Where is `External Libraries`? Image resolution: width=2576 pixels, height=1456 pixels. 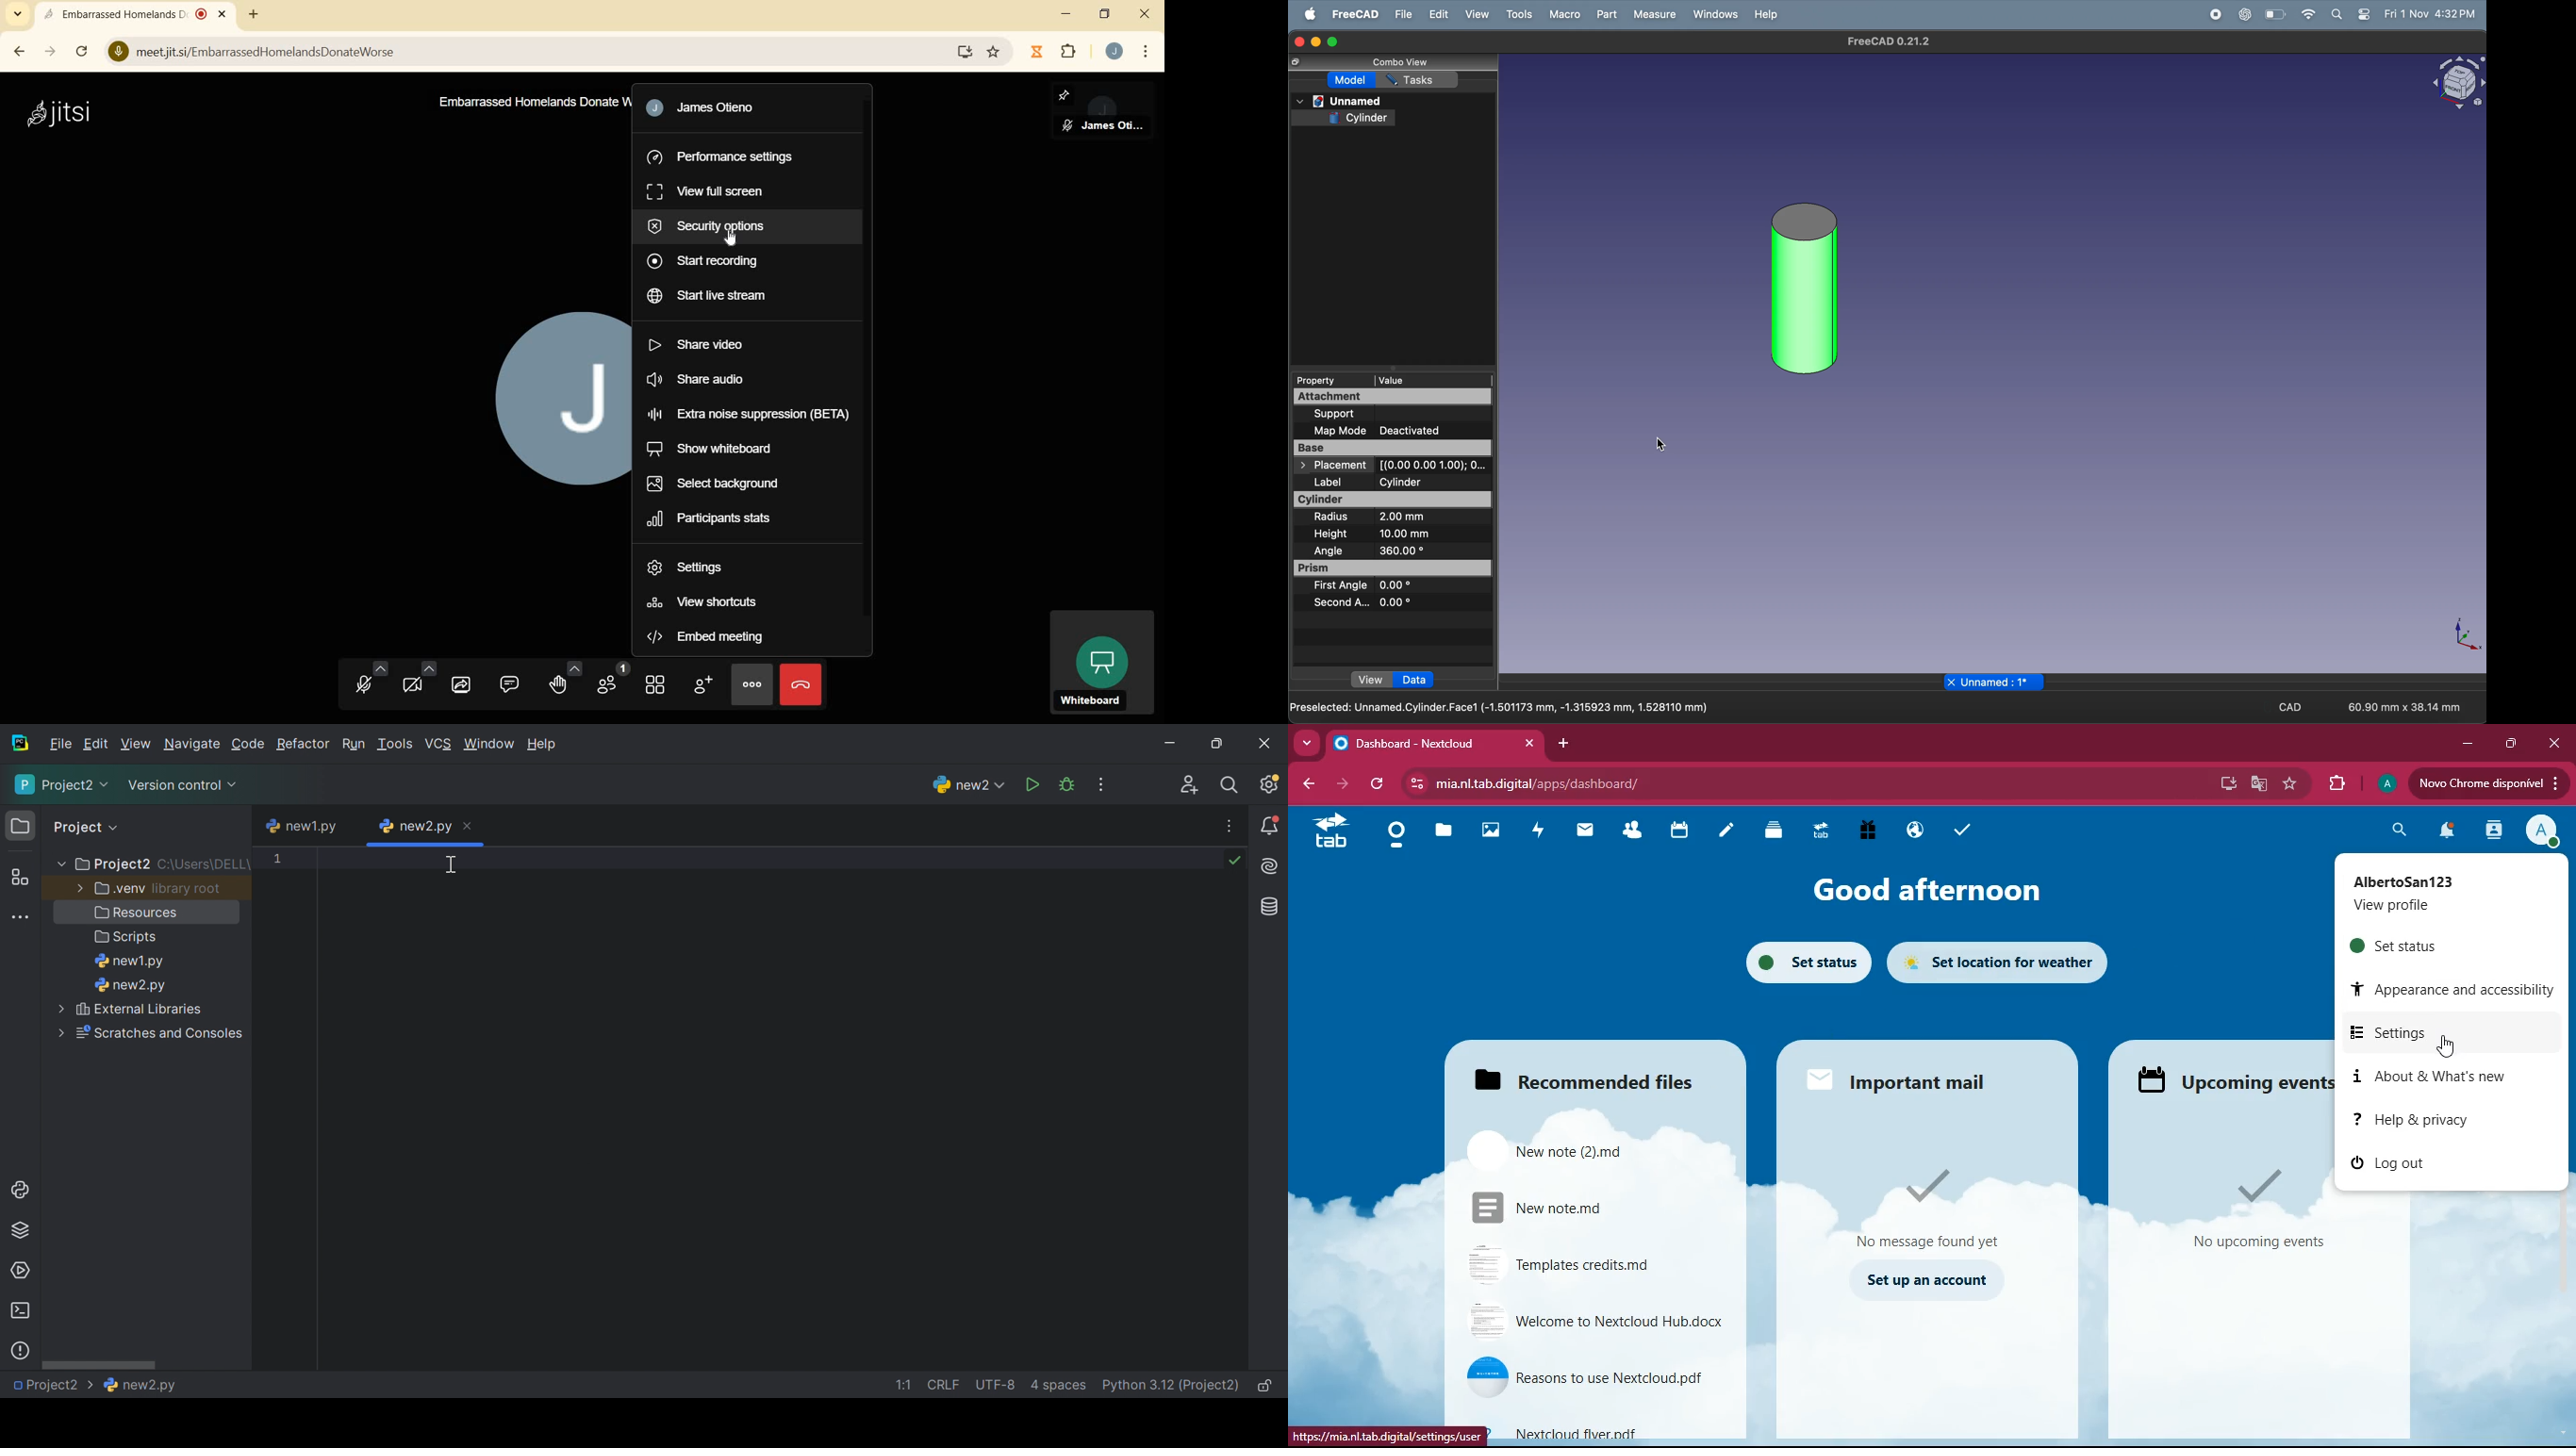
External Libraries is located at coordinates (139, 1010).